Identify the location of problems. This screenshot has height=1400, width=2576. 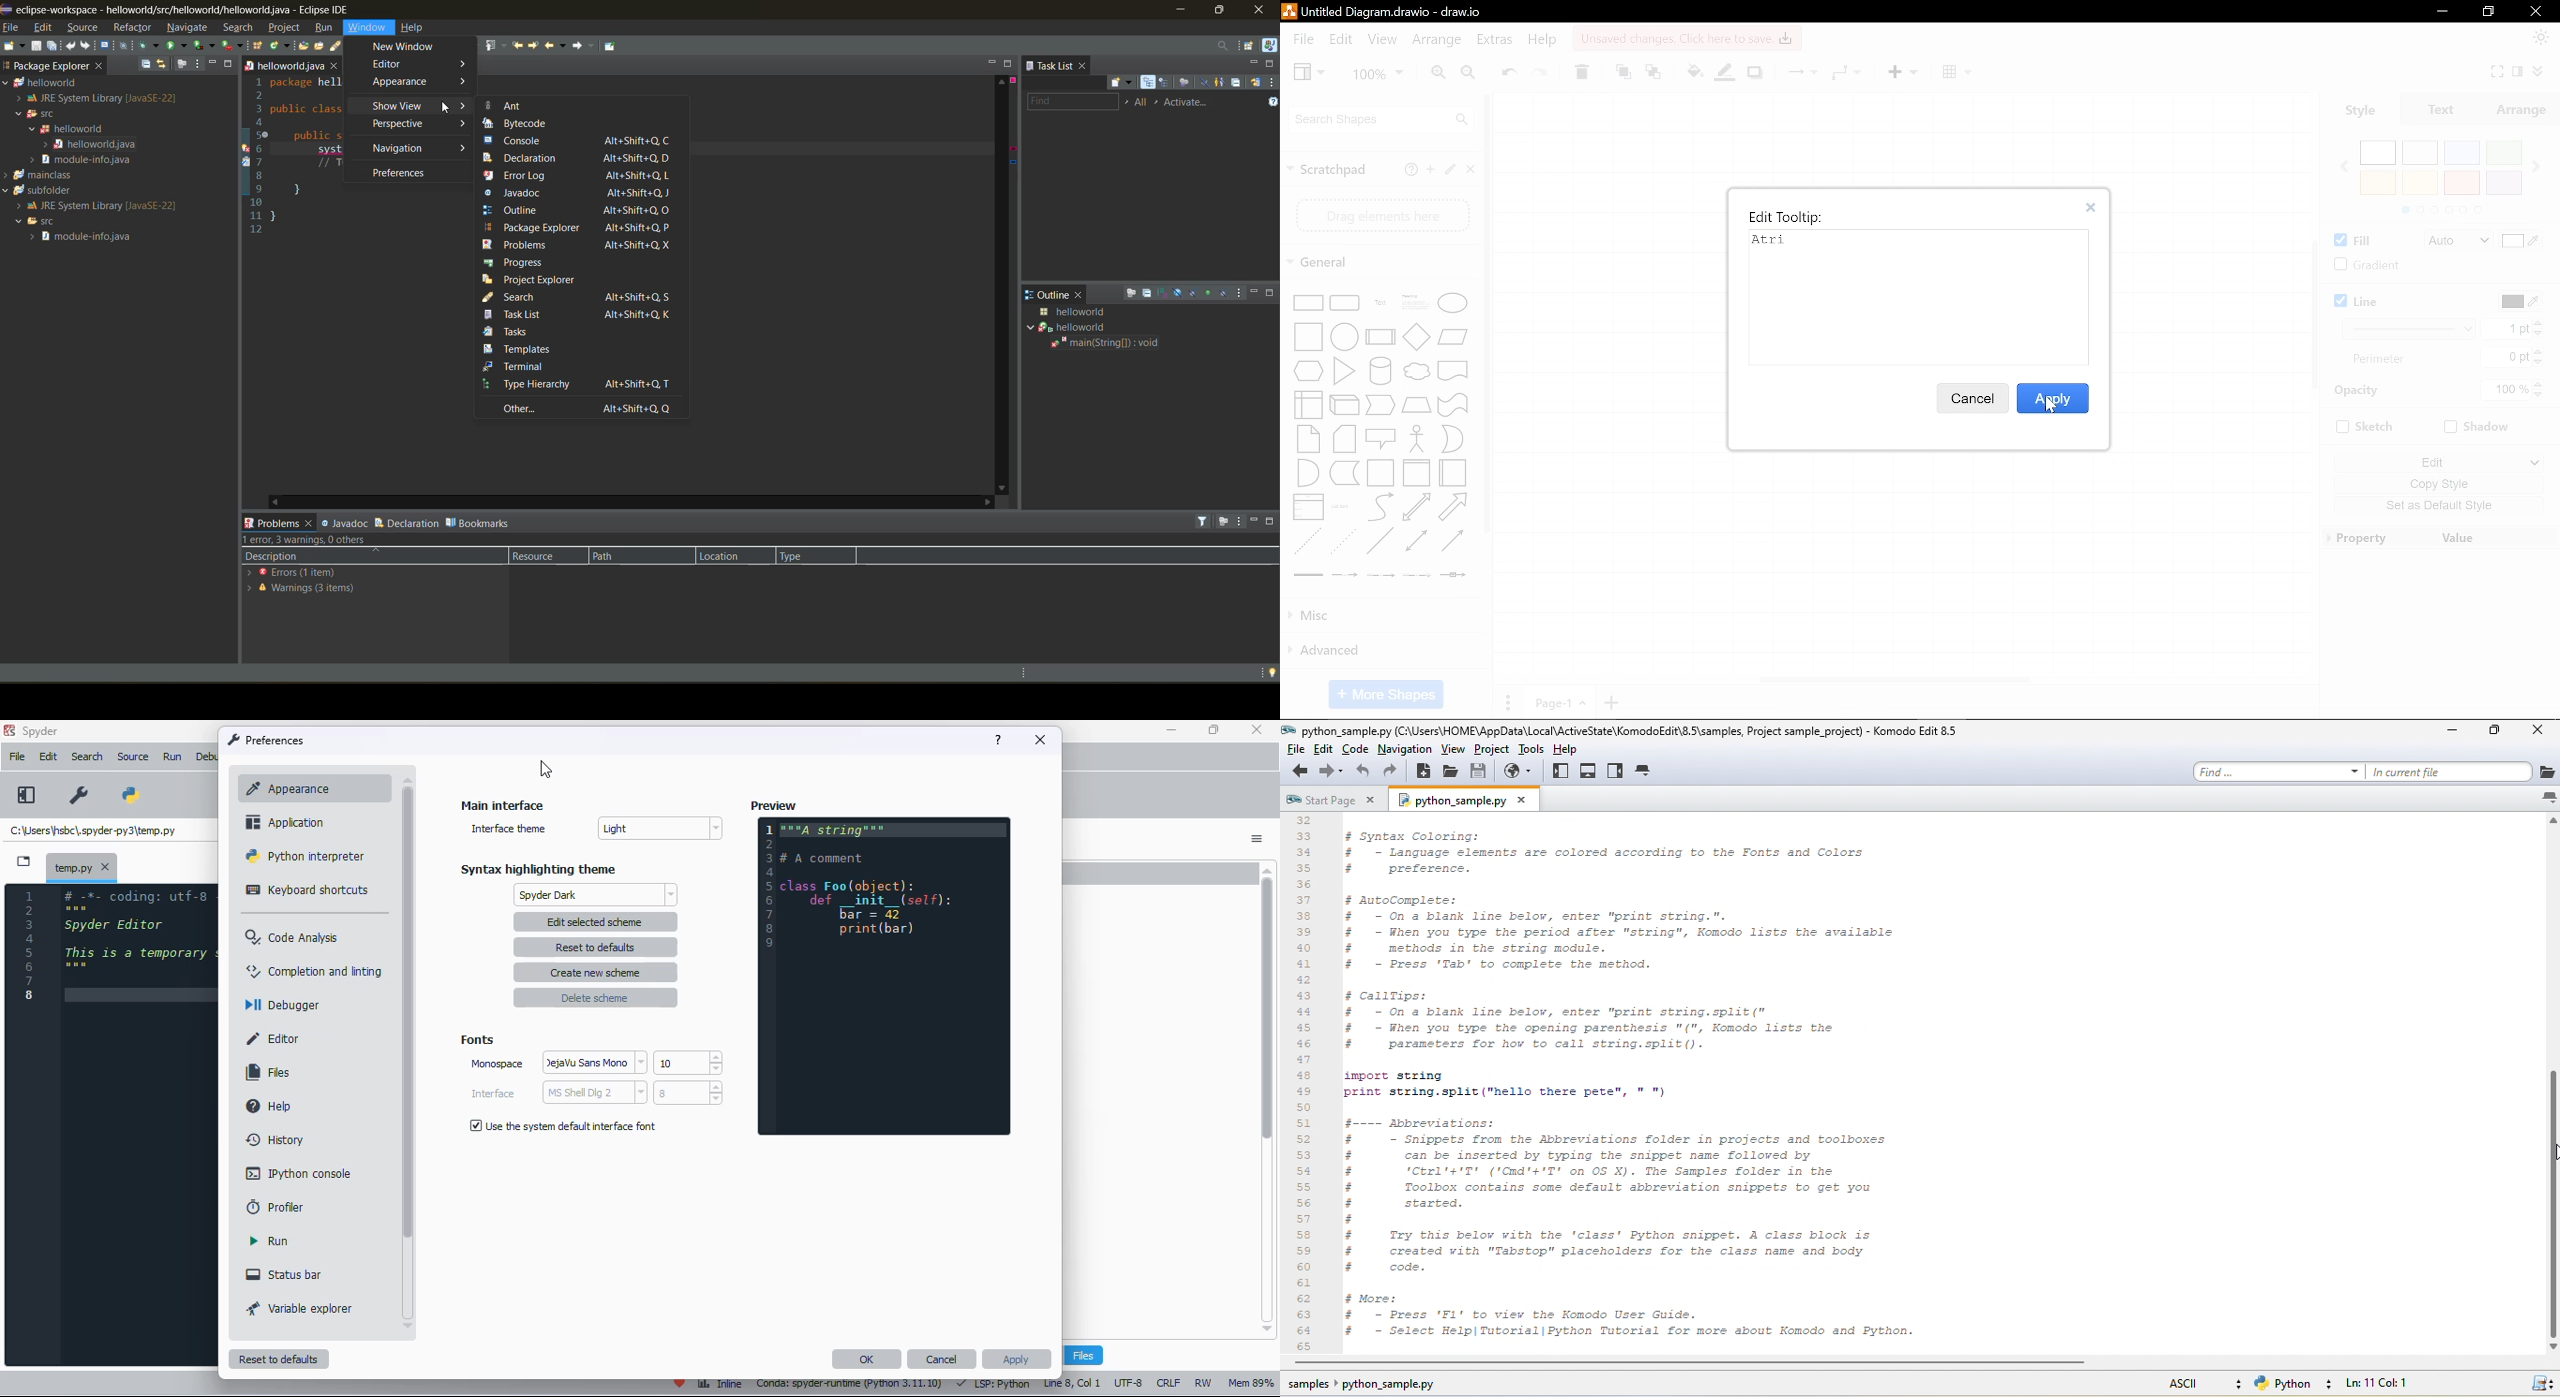
(589, 245).